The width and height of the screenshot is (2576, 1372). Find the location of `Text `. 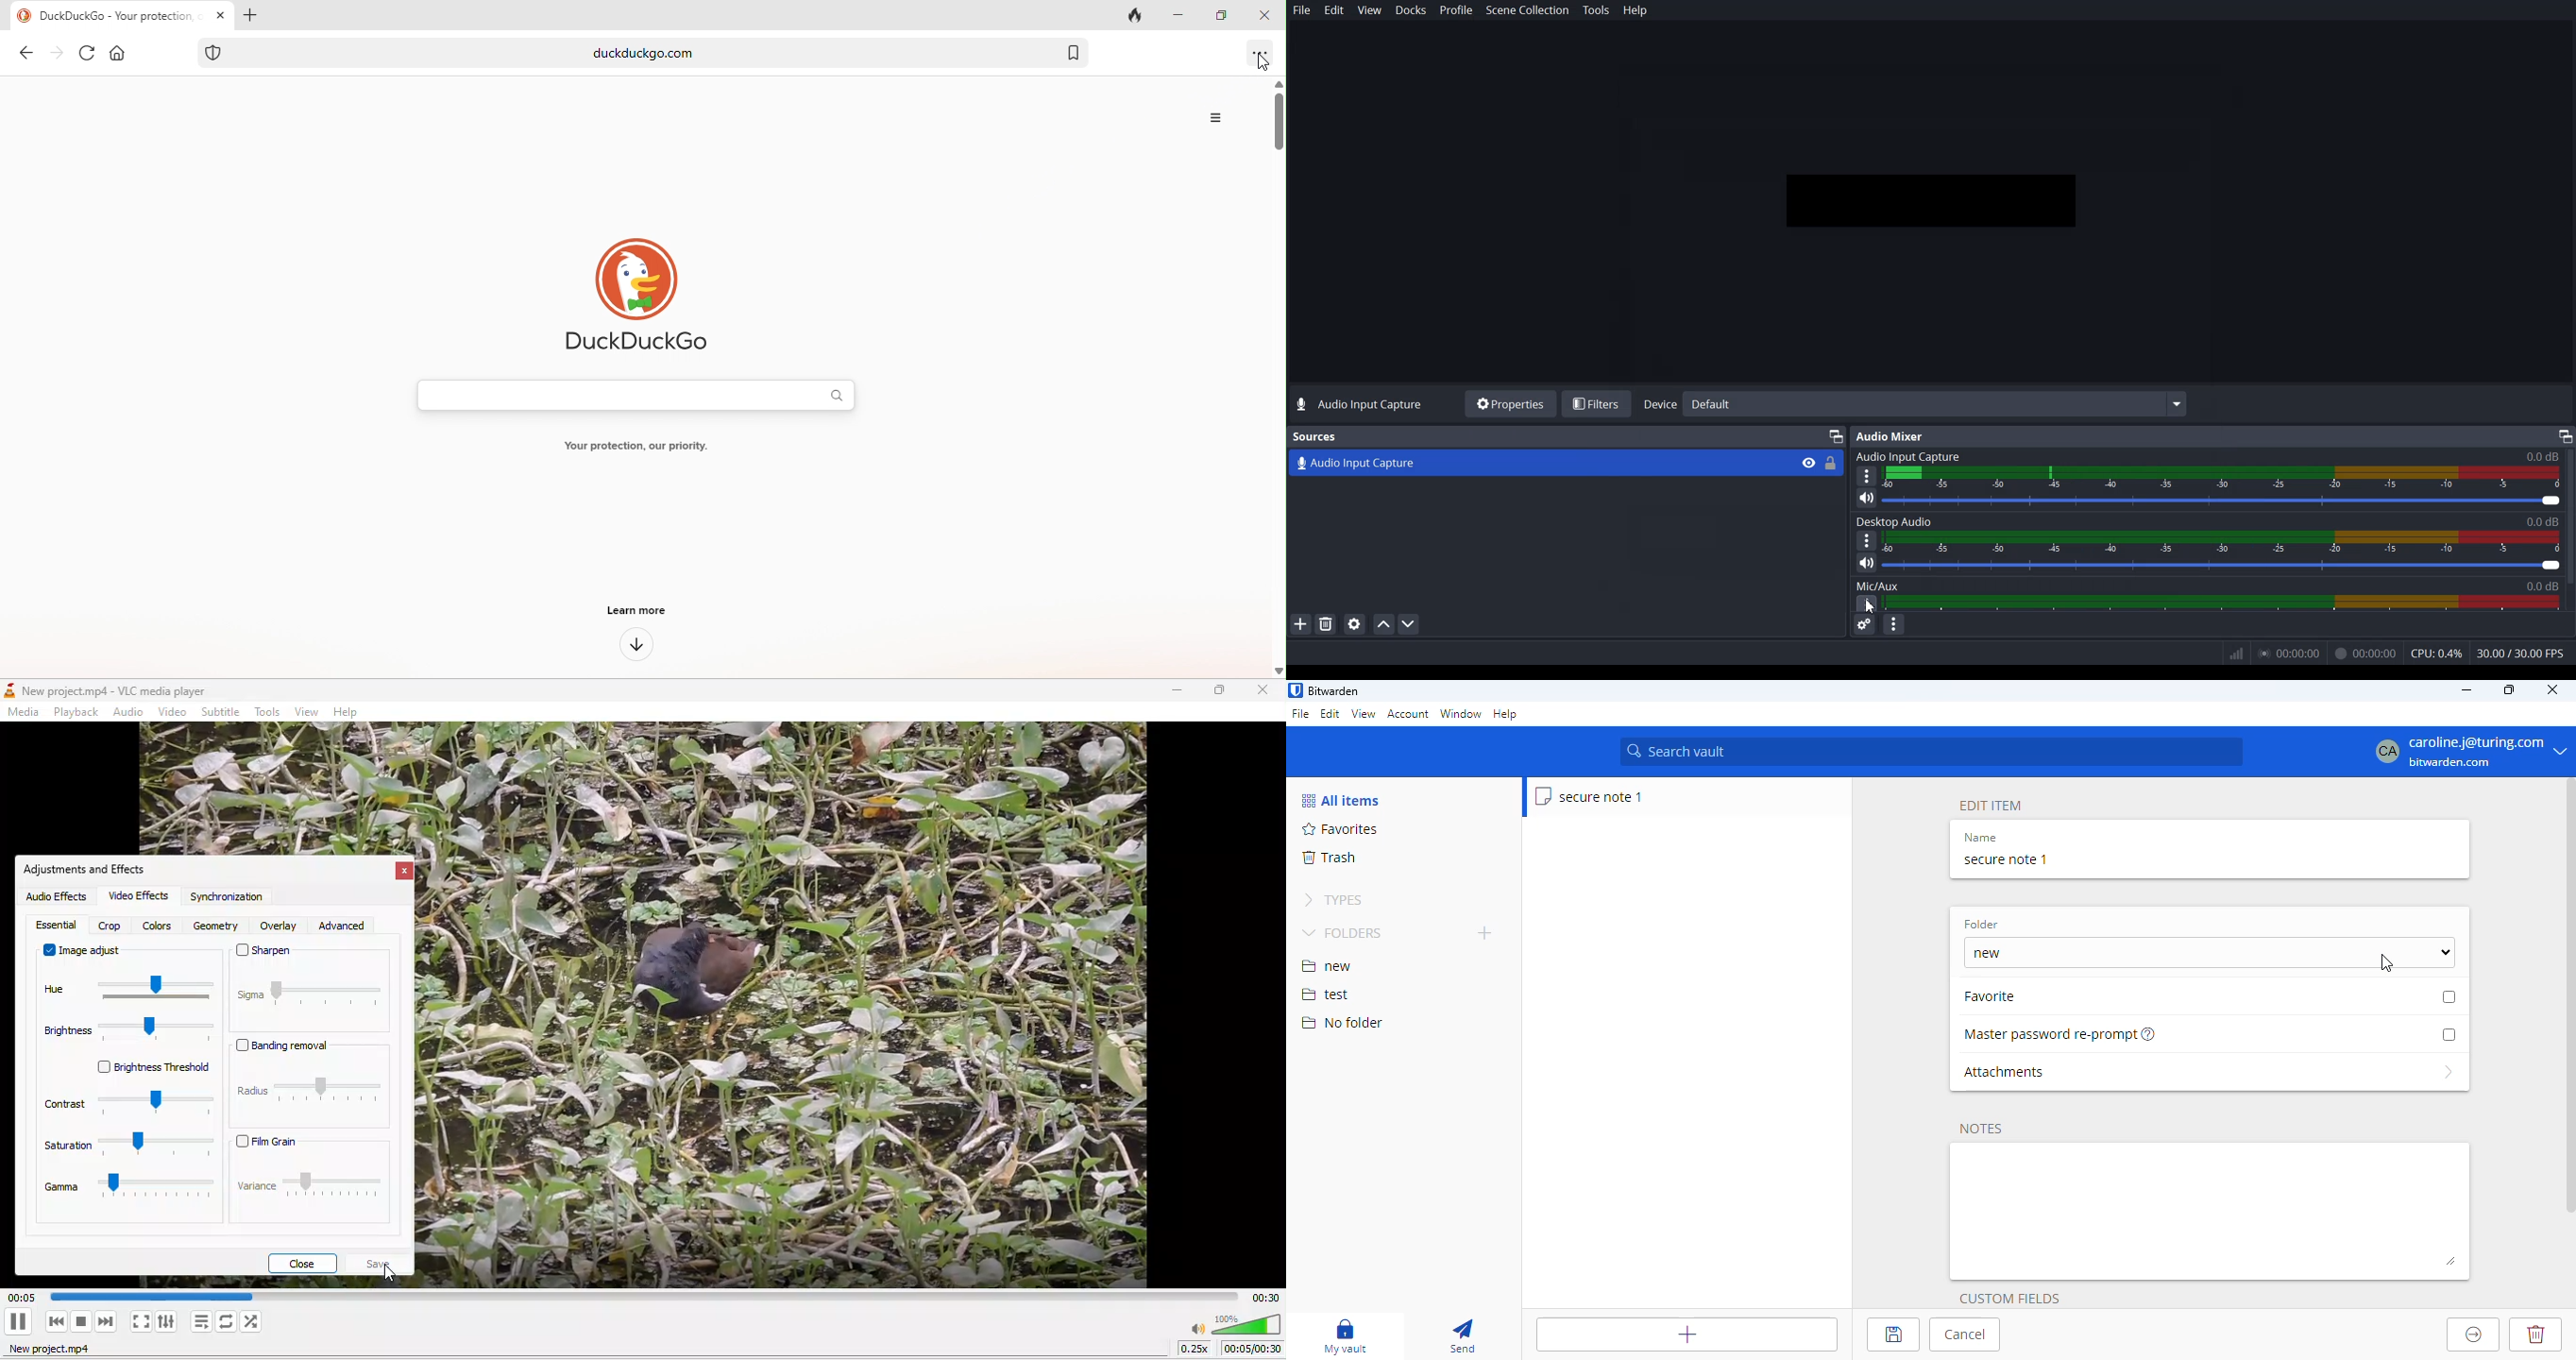

Text  is located at coordinates (1361, 405).